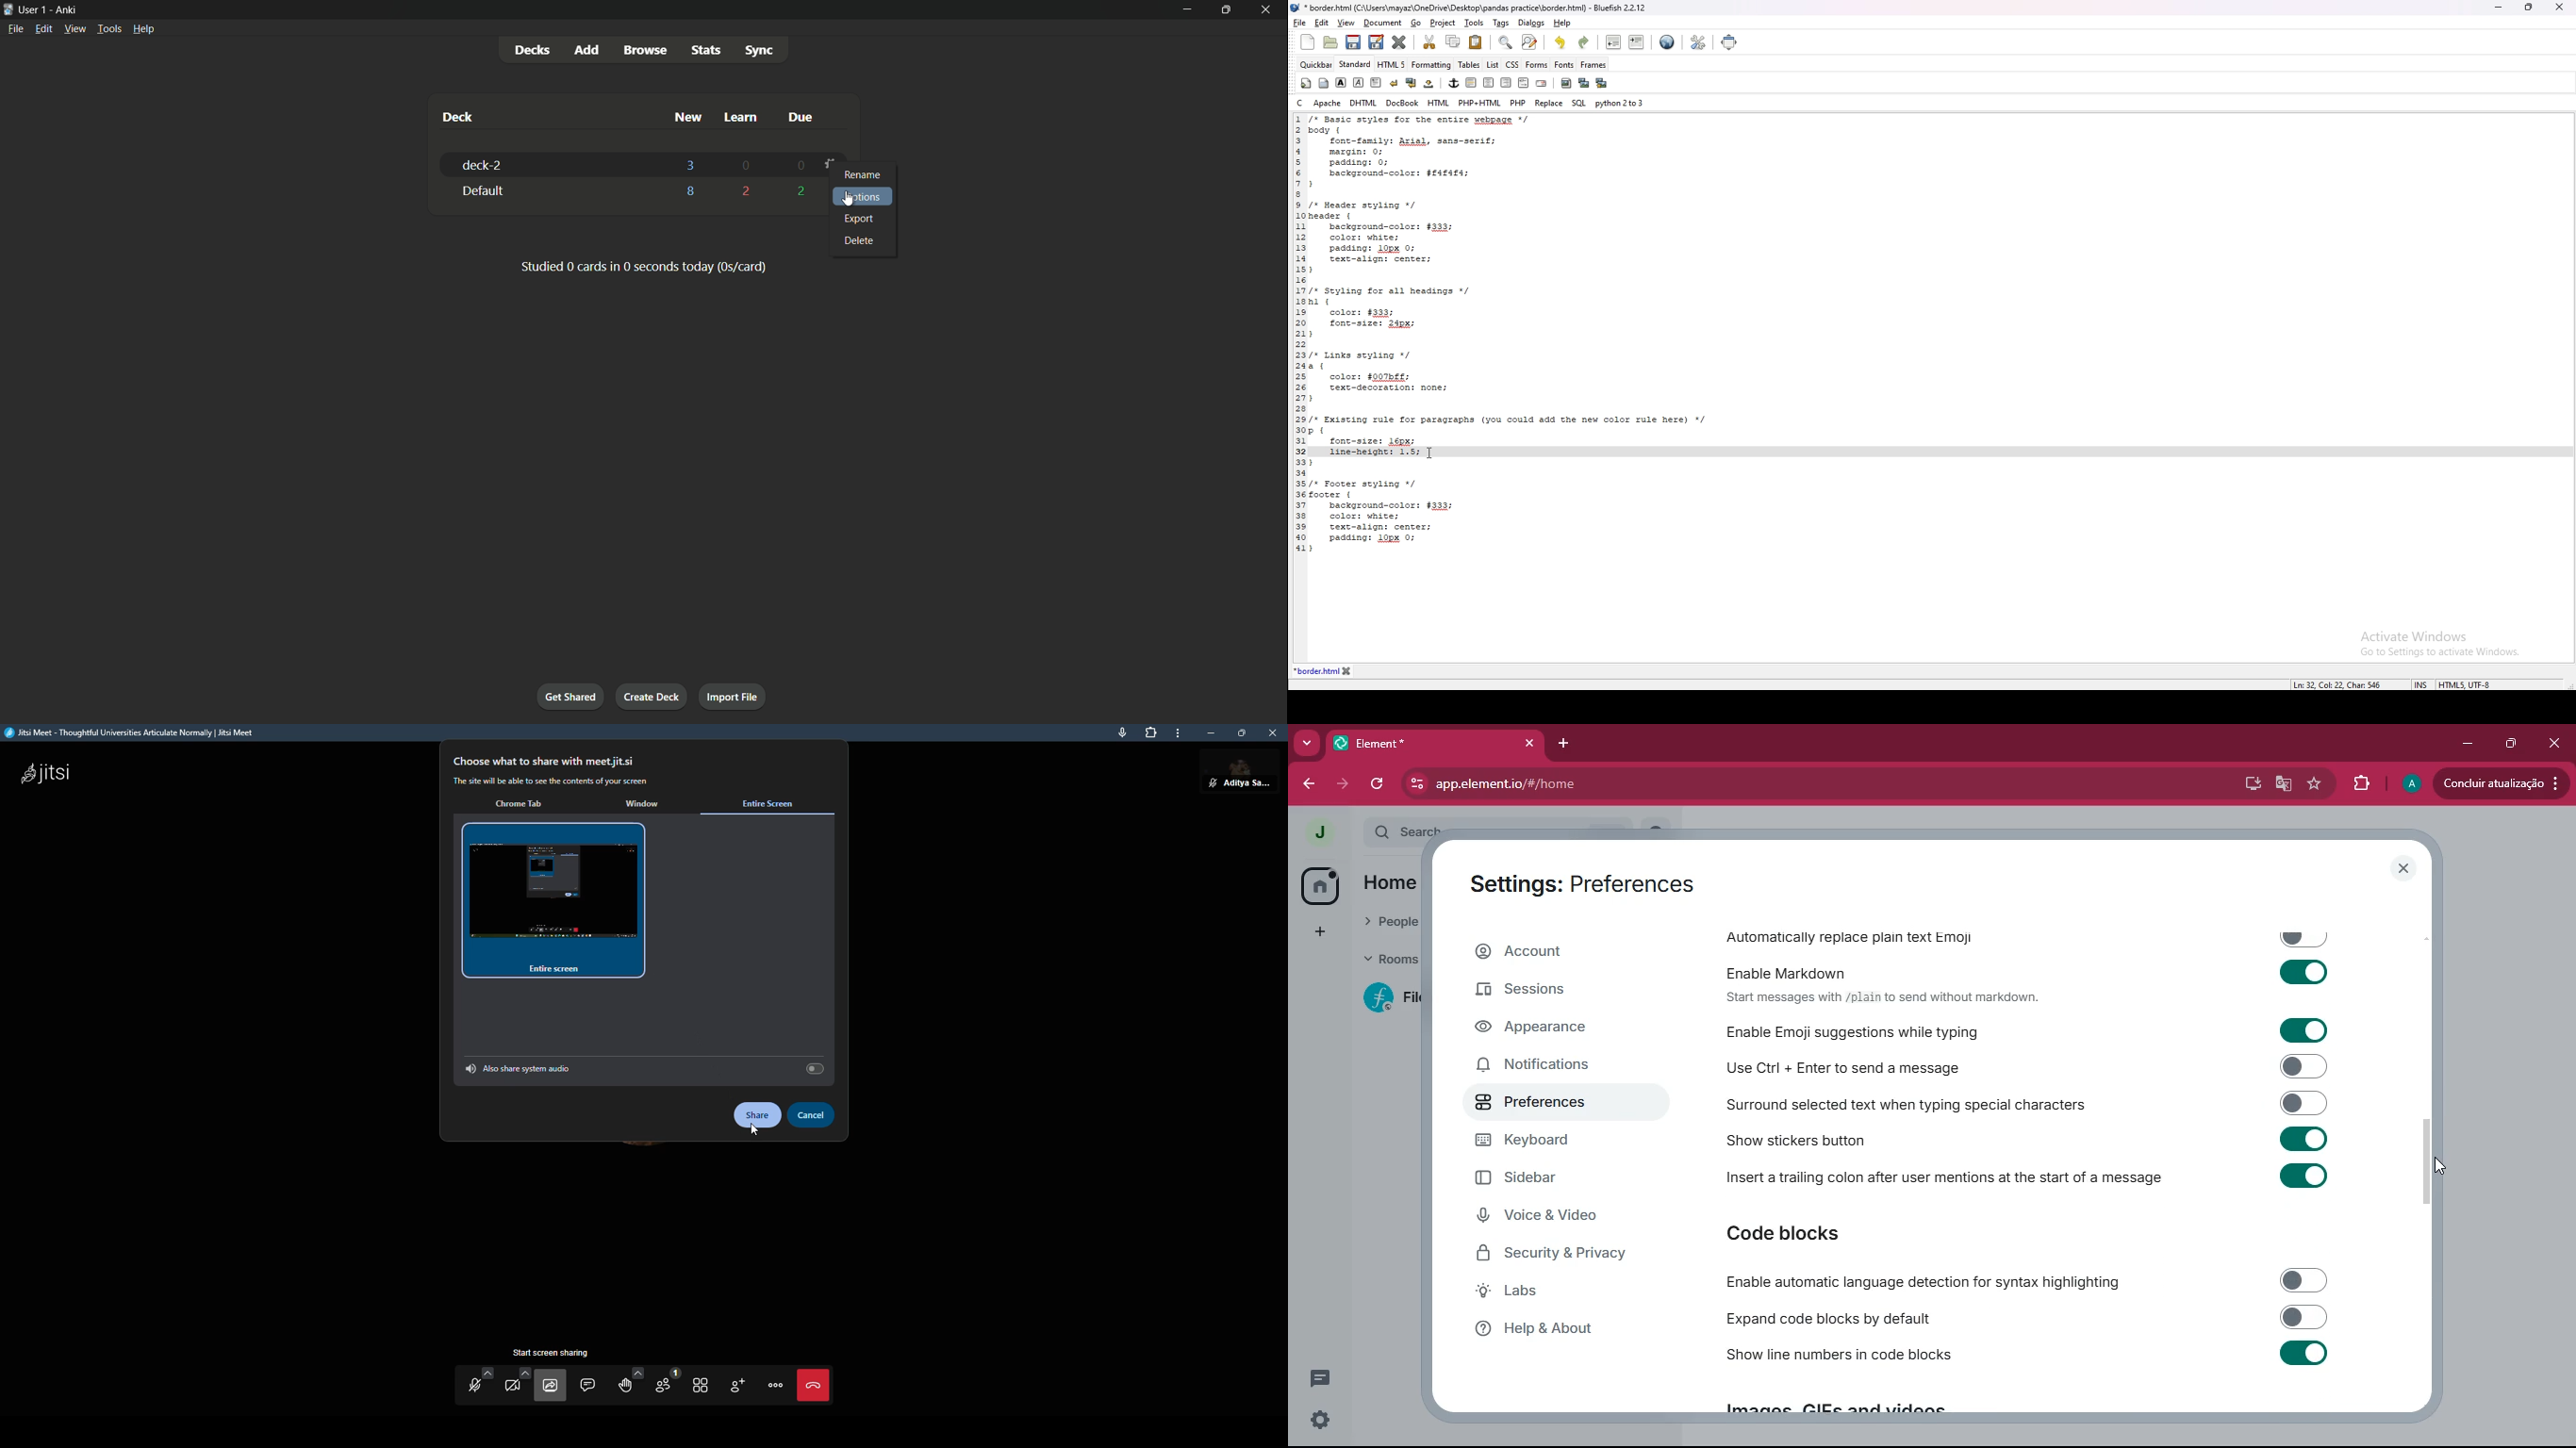 This screenshot has width=2576, height=1456. Describe the element at coordinates (1580, 1255) in the screenshot. I see `security & Privacy` at that location.